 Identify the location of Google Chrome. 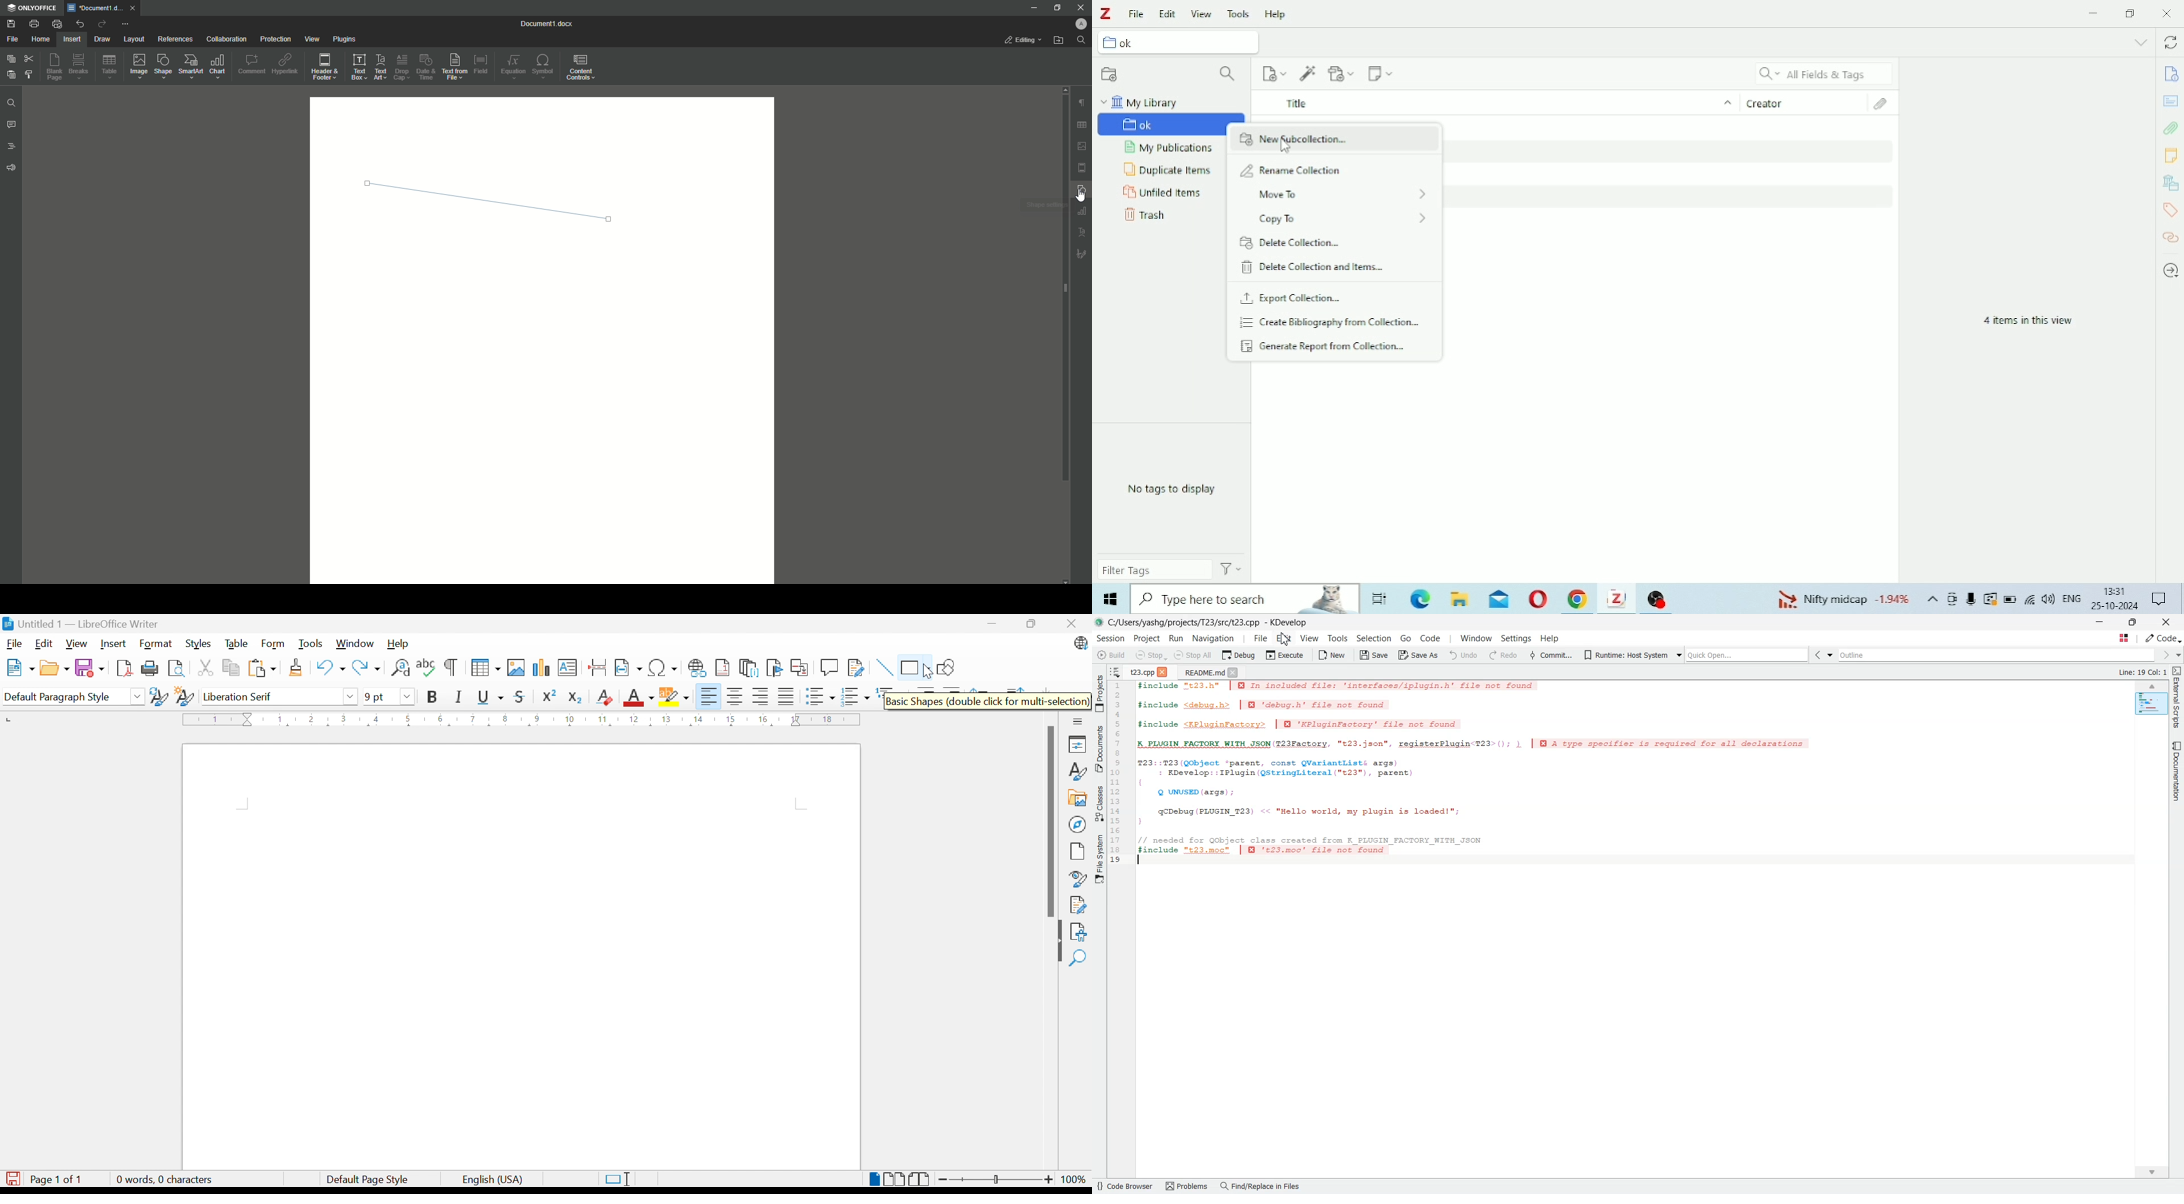
(1579, 599).